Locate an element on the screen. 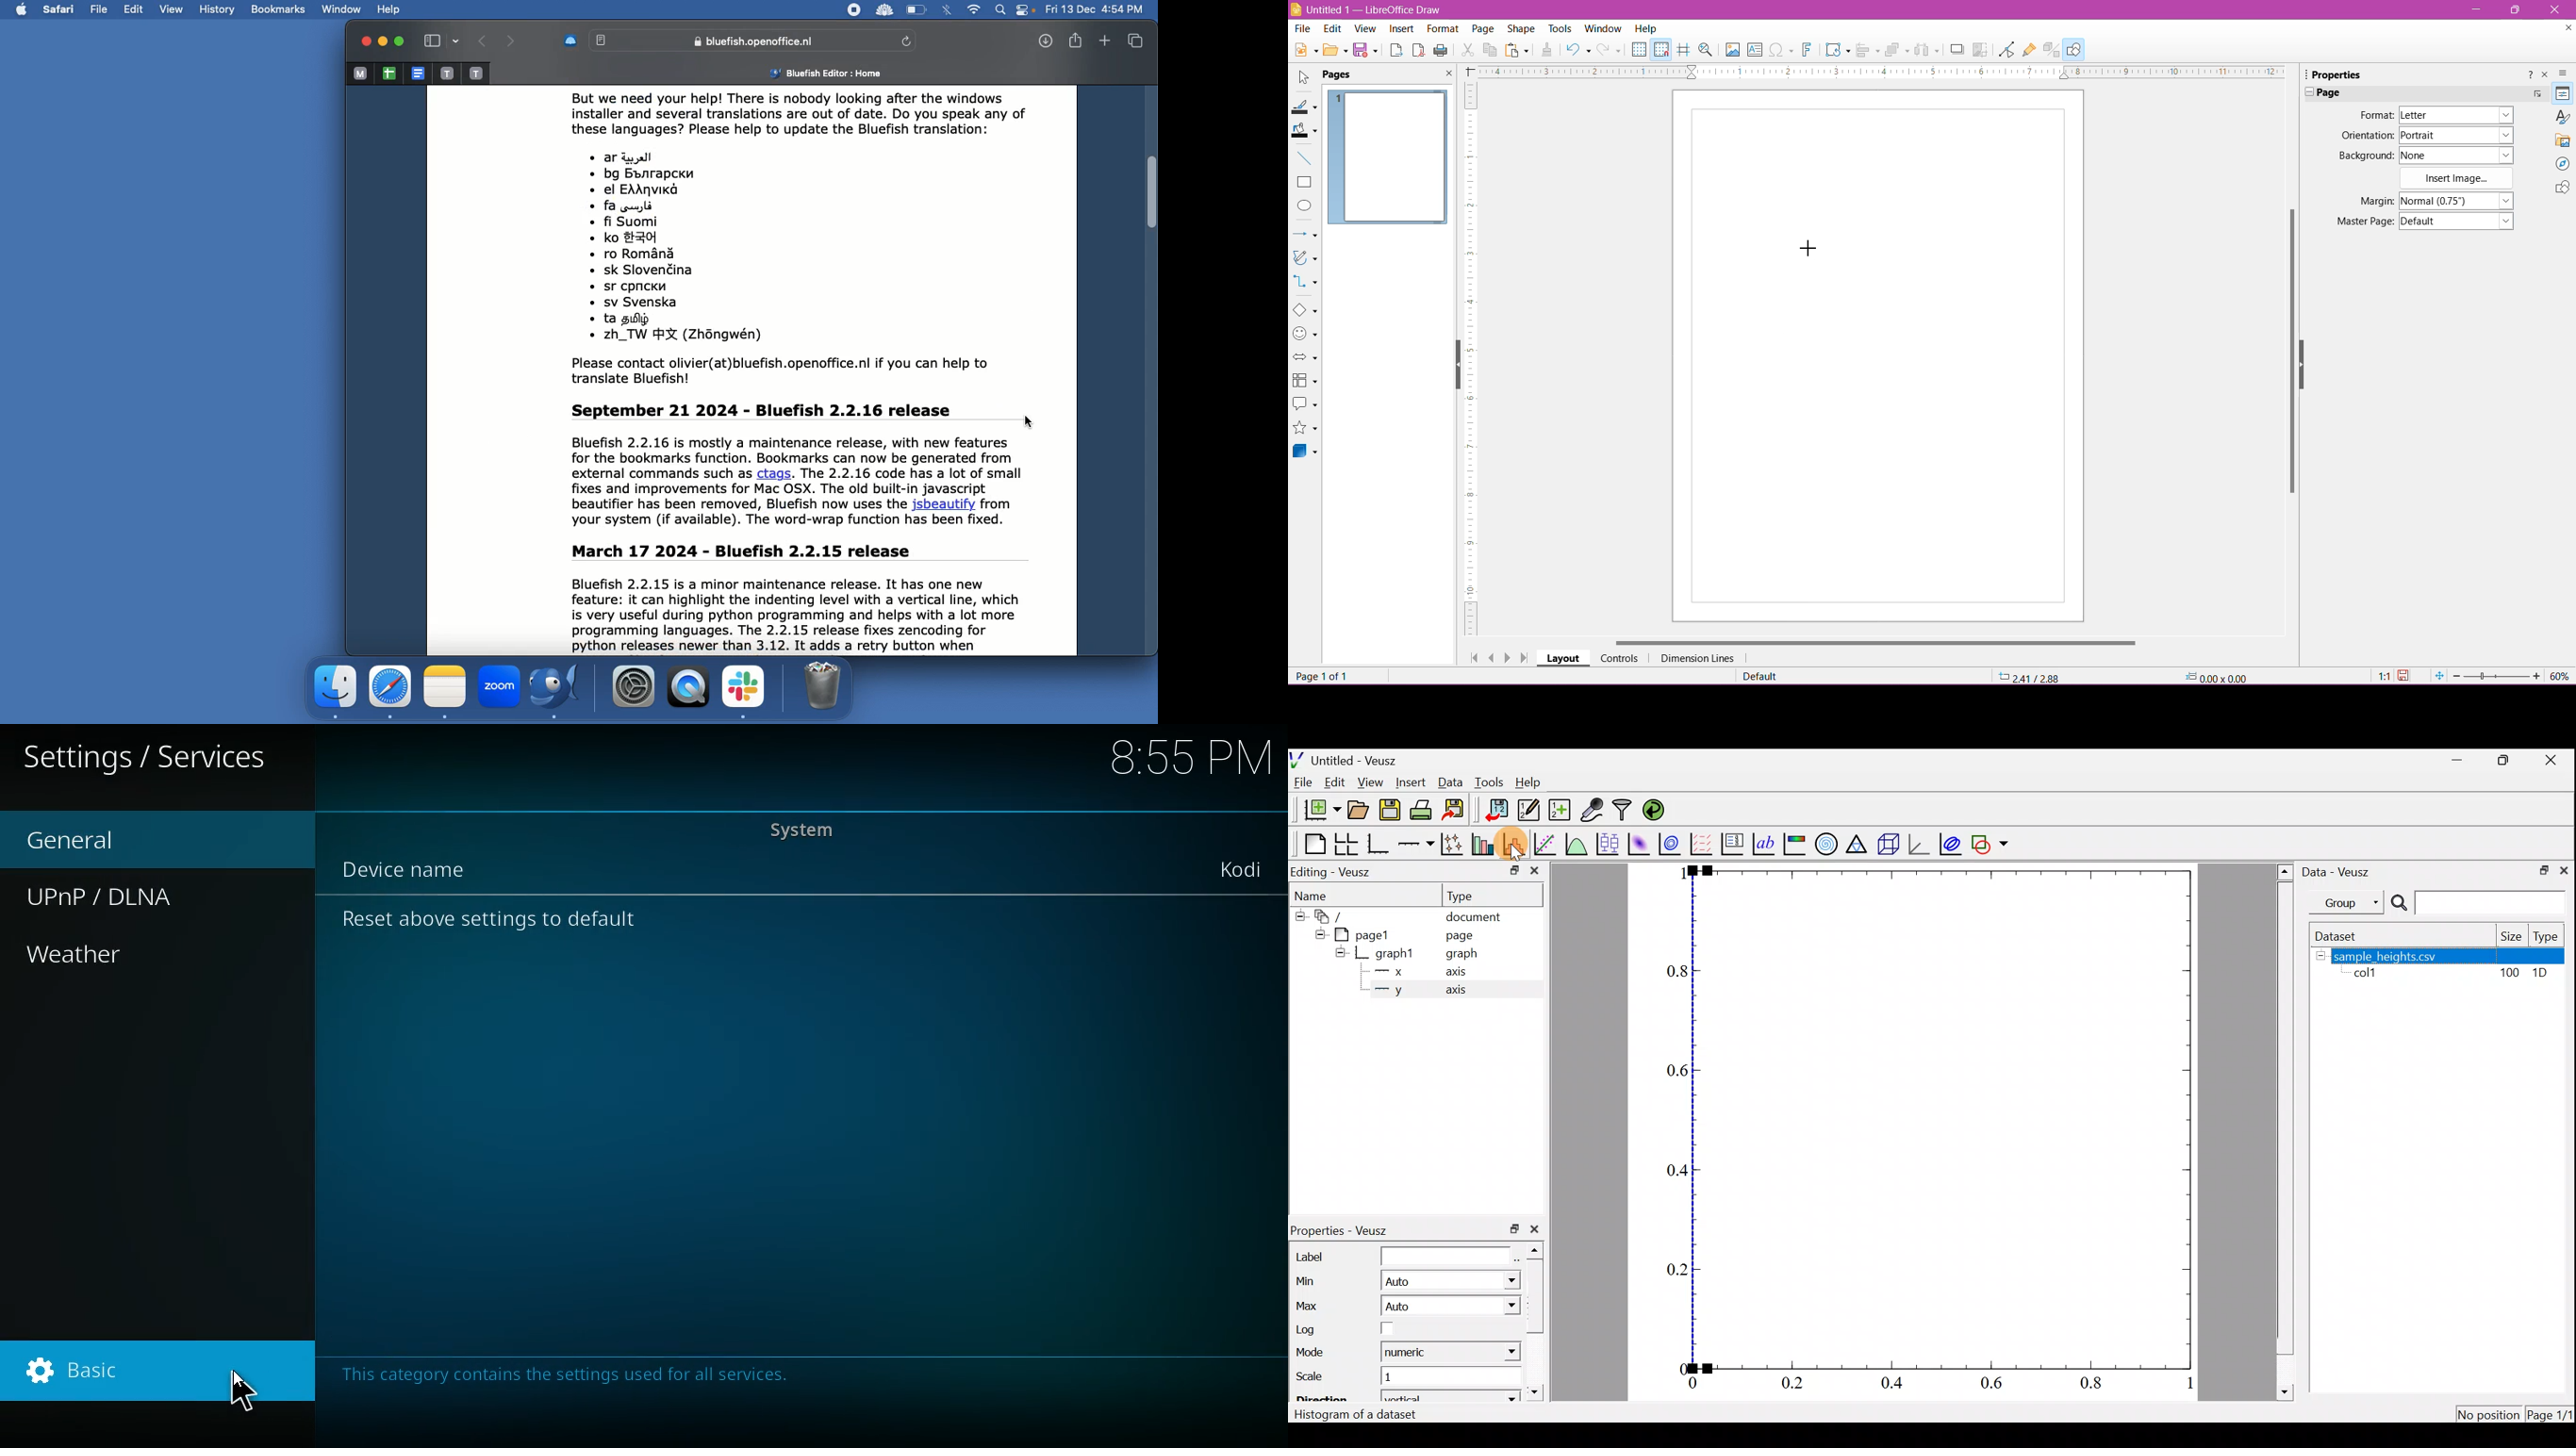 The width and height of the screenshot is (2576, 1456). Zoom and Pan is located at coordinates (1707, 52).